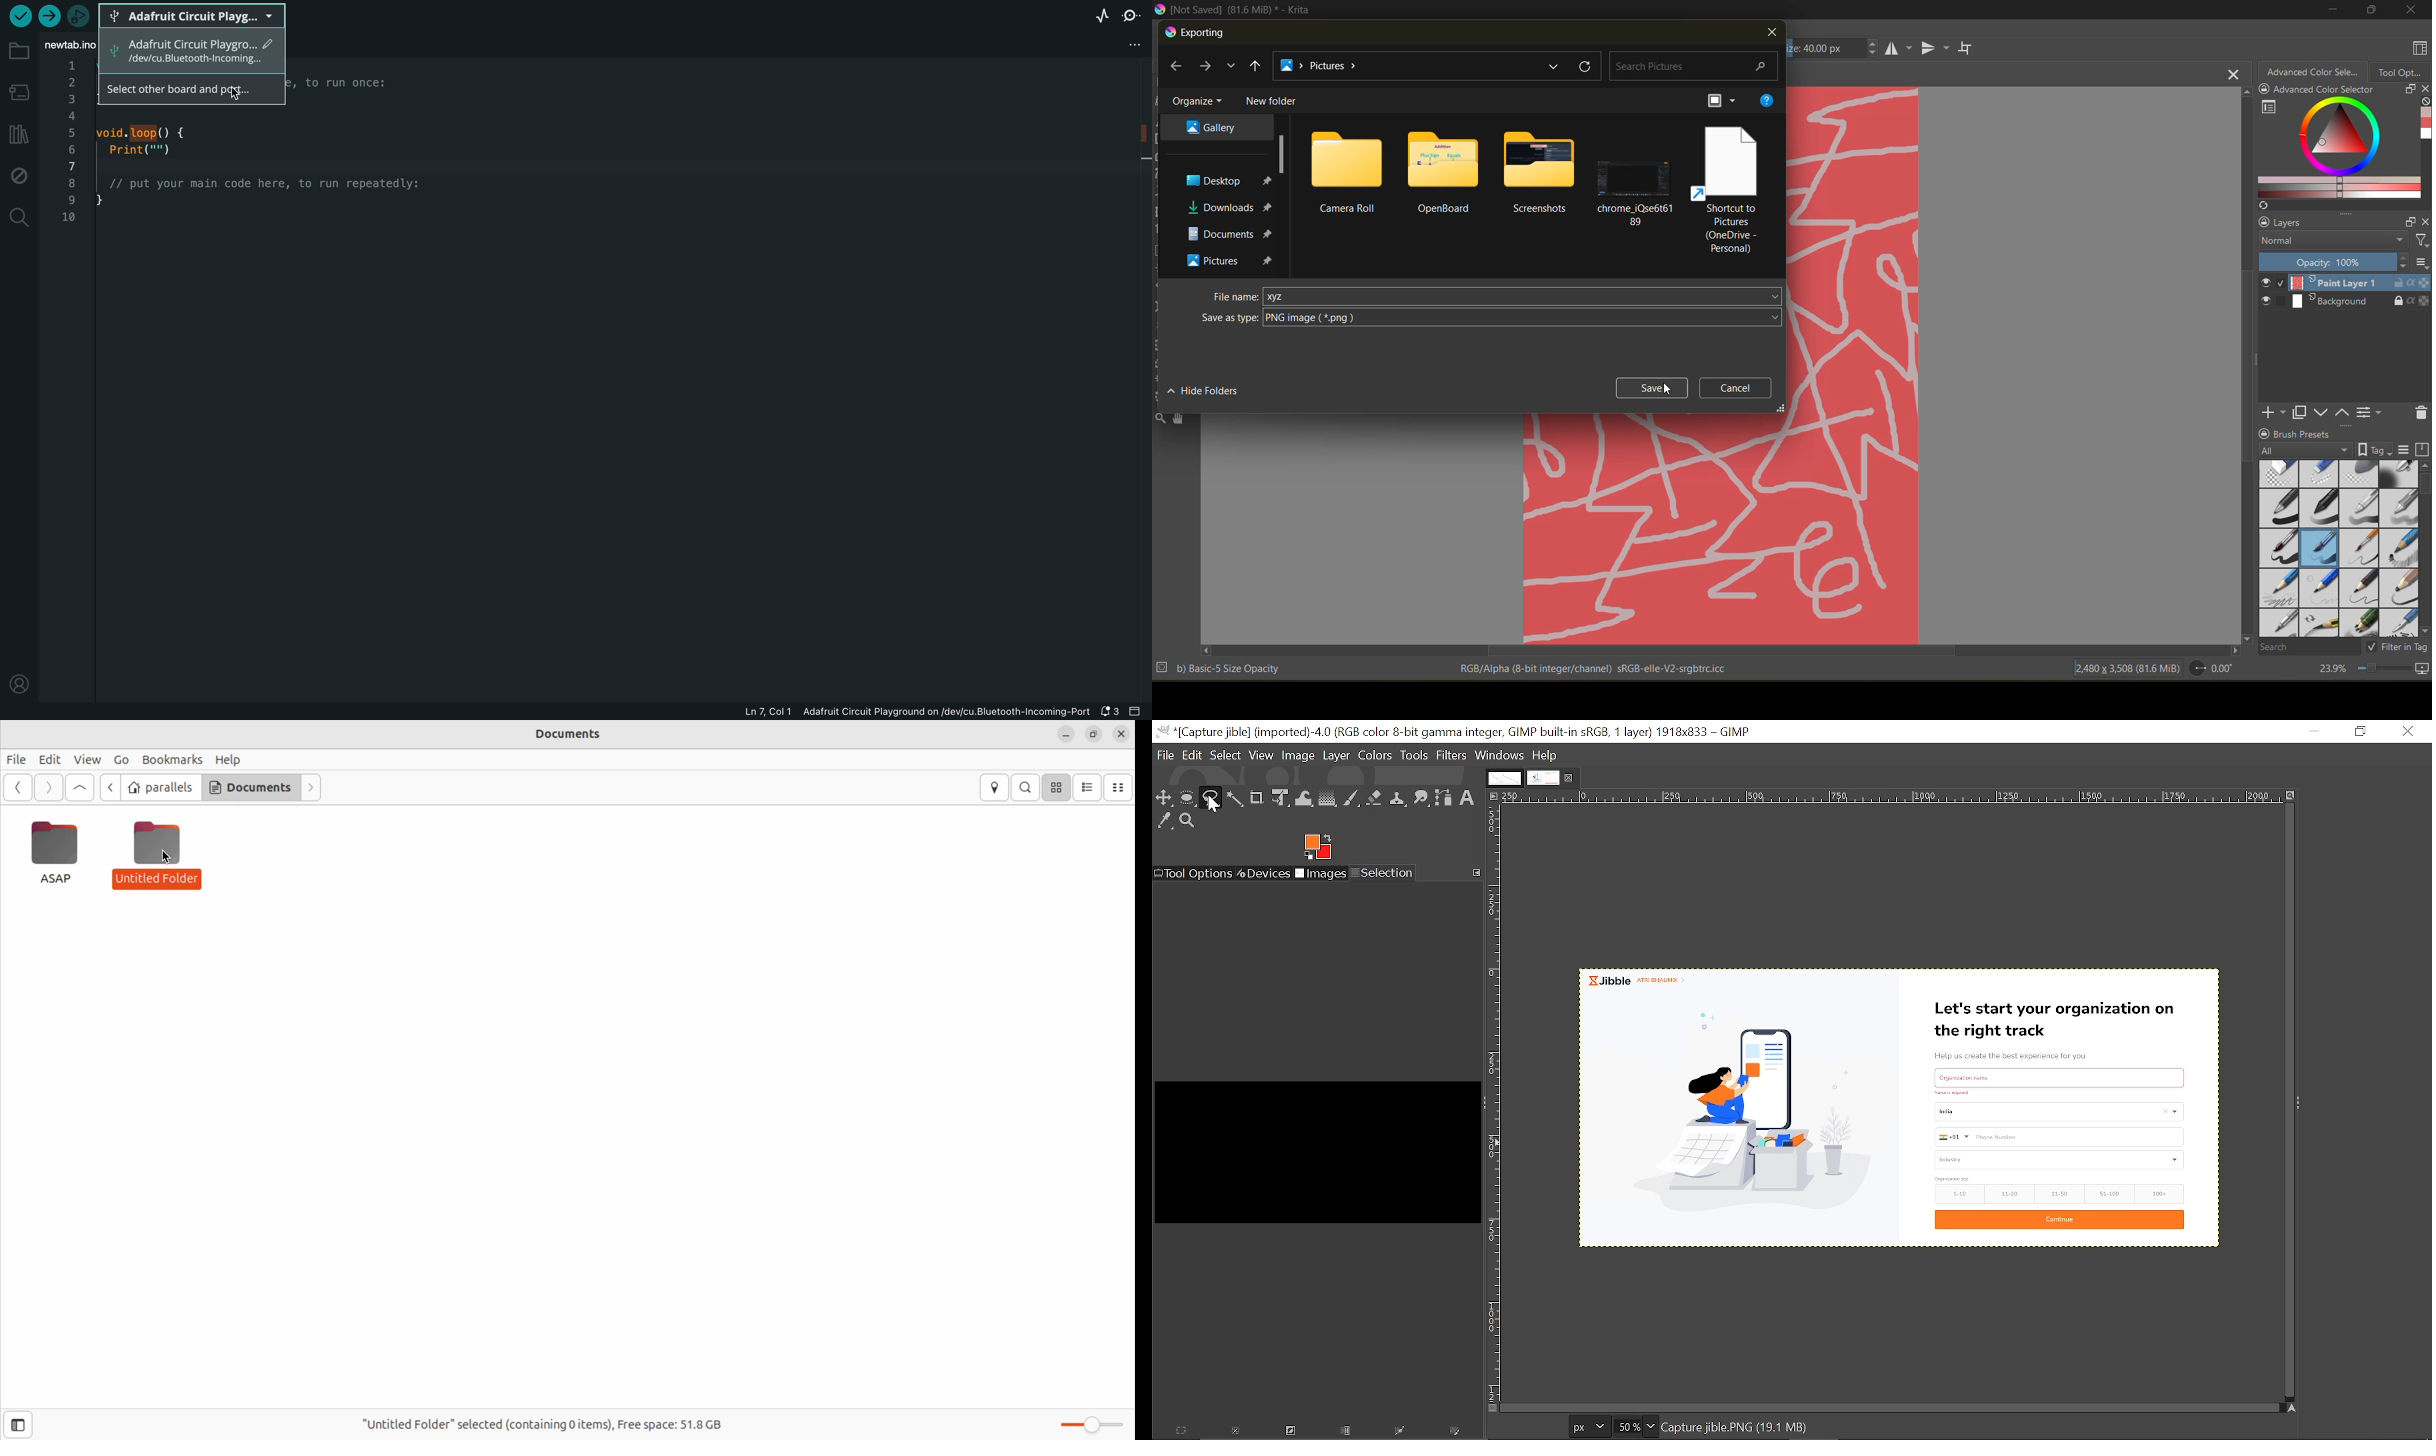 Image resolution: width=2436 pixels, height=1456 pixels. I want to click on ASAP, so click(53, 852).